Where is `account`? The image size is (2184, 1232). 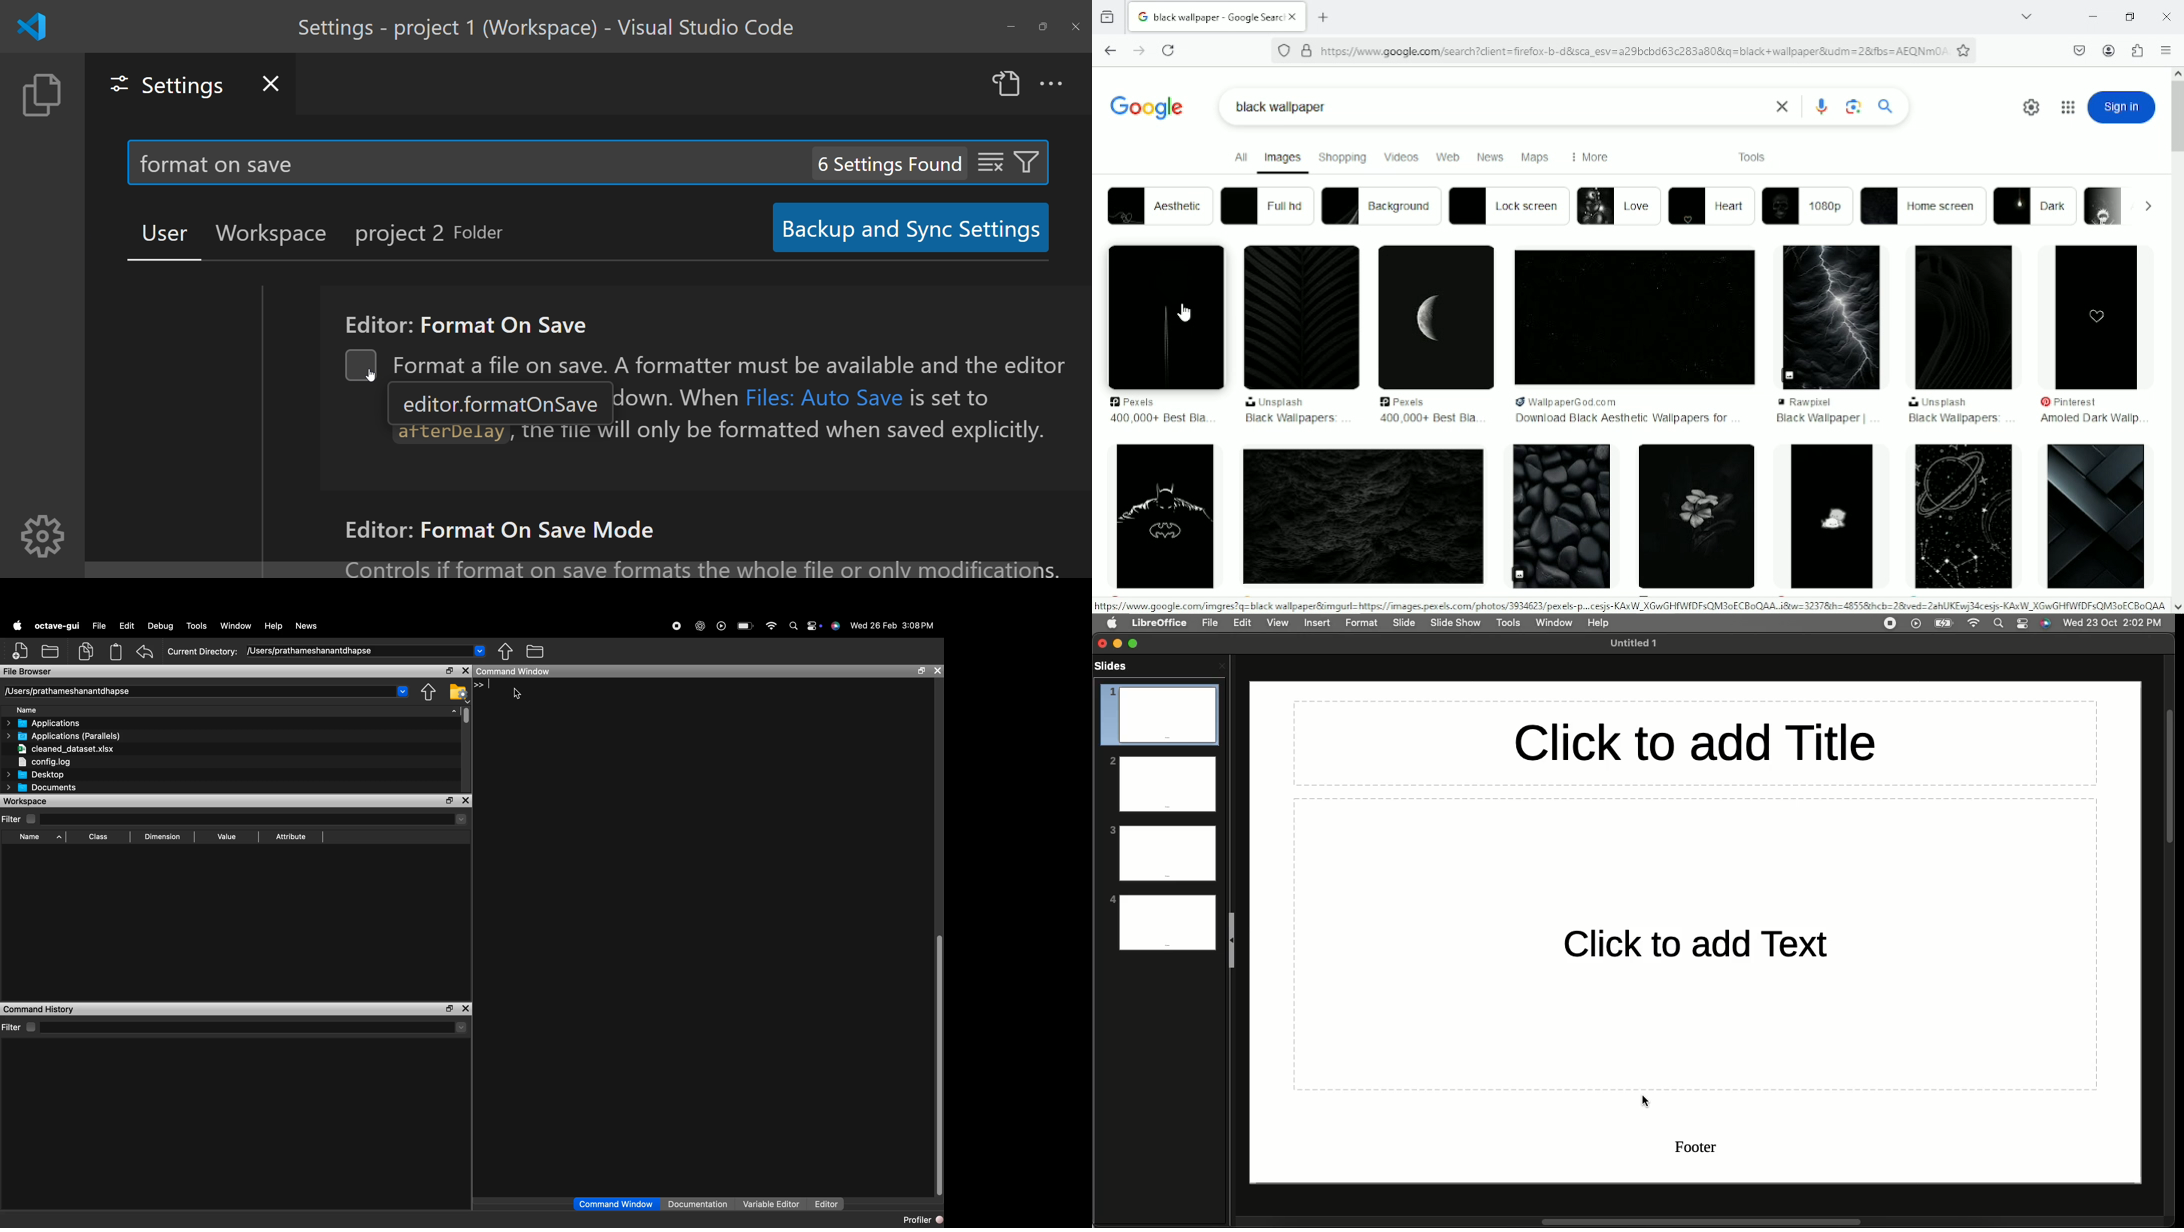 account is located at coordinates (2108, 50).